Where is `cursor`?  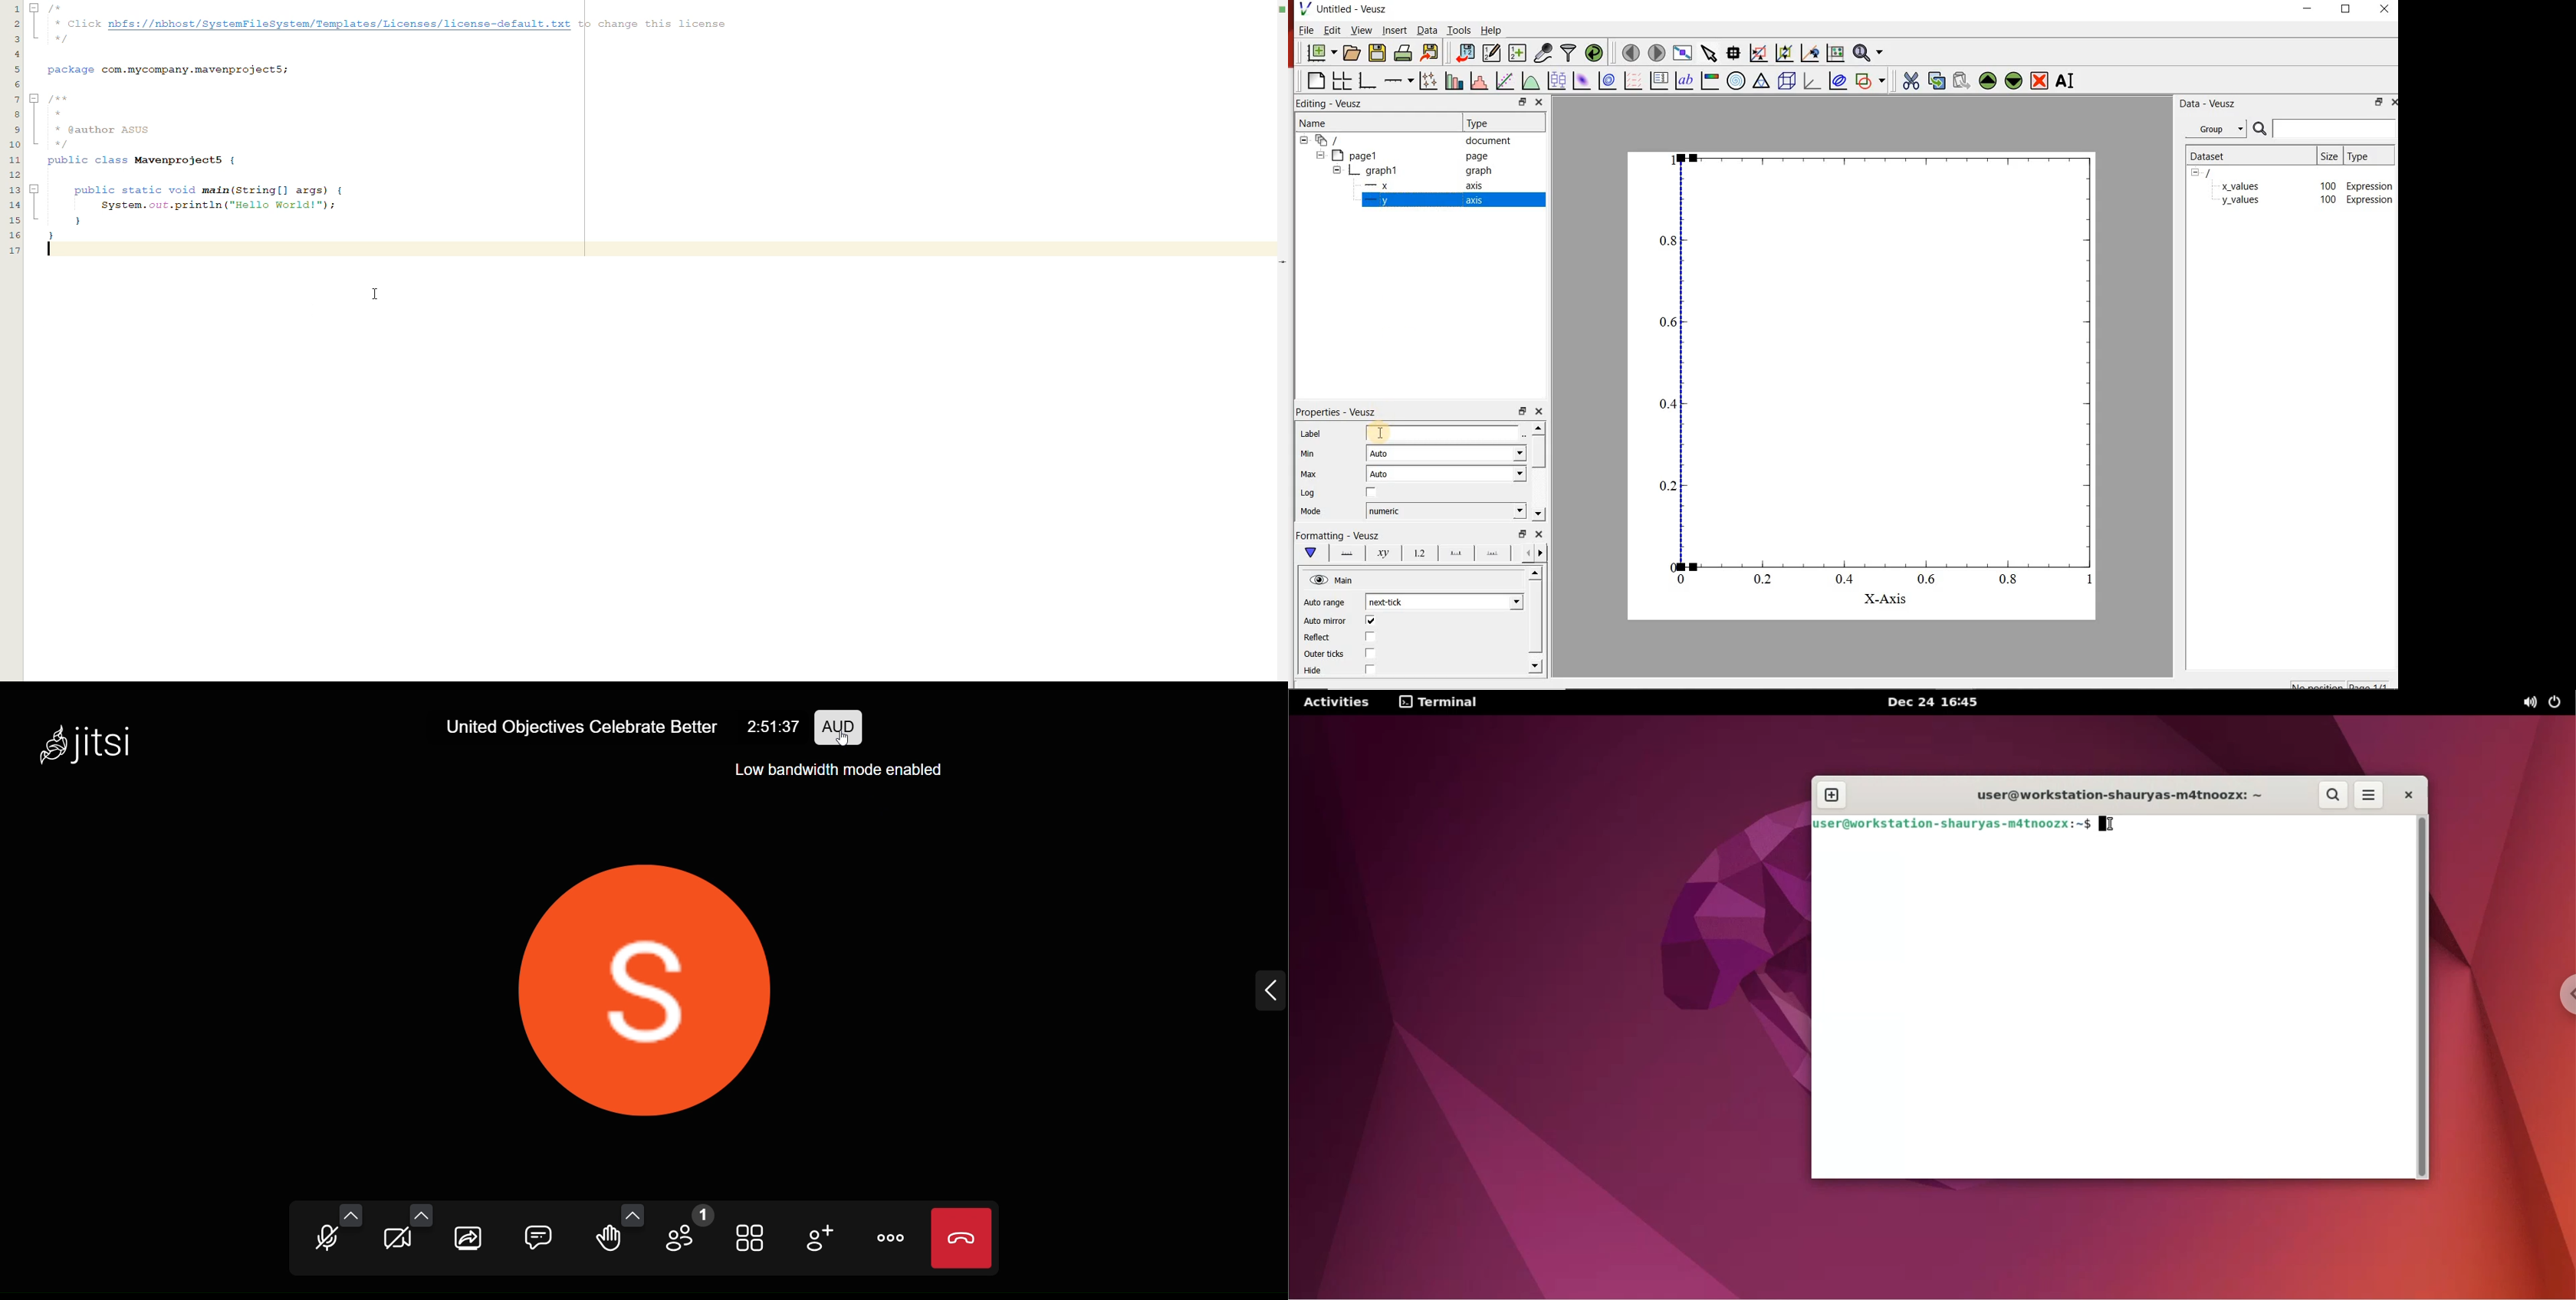
cursor is located at coordinates (847, 744).